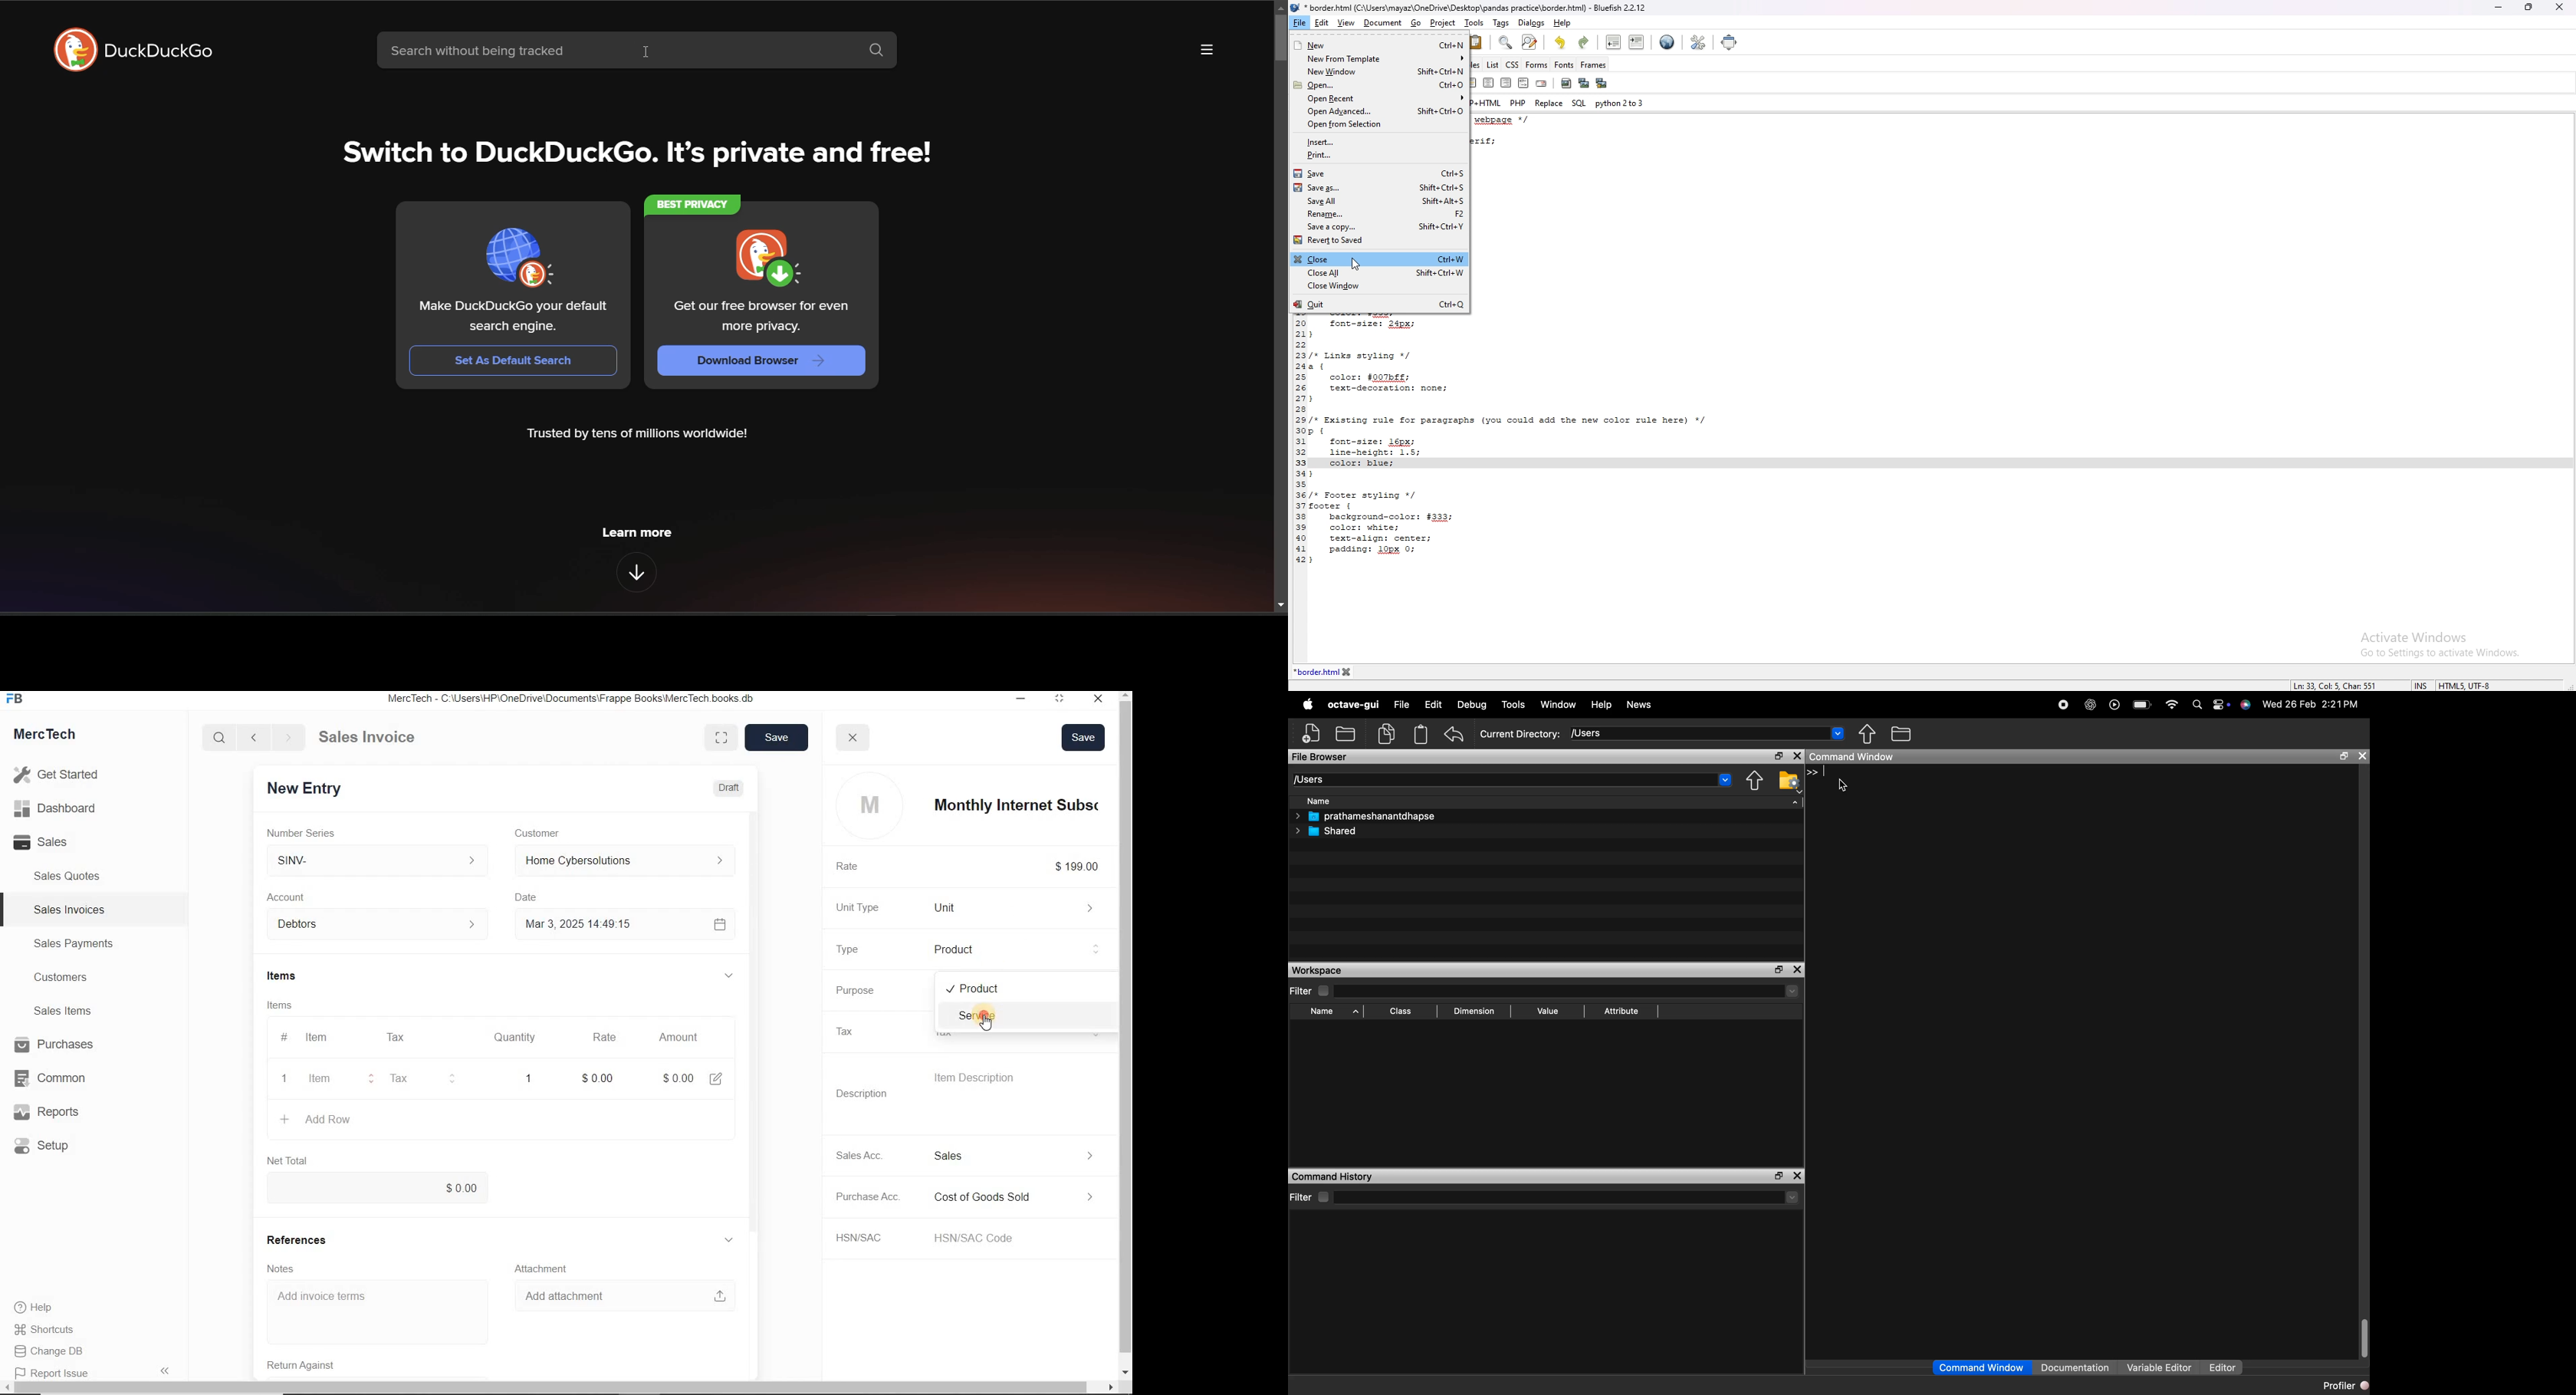  I want to click on Sales Invoice, so click(368, 738).